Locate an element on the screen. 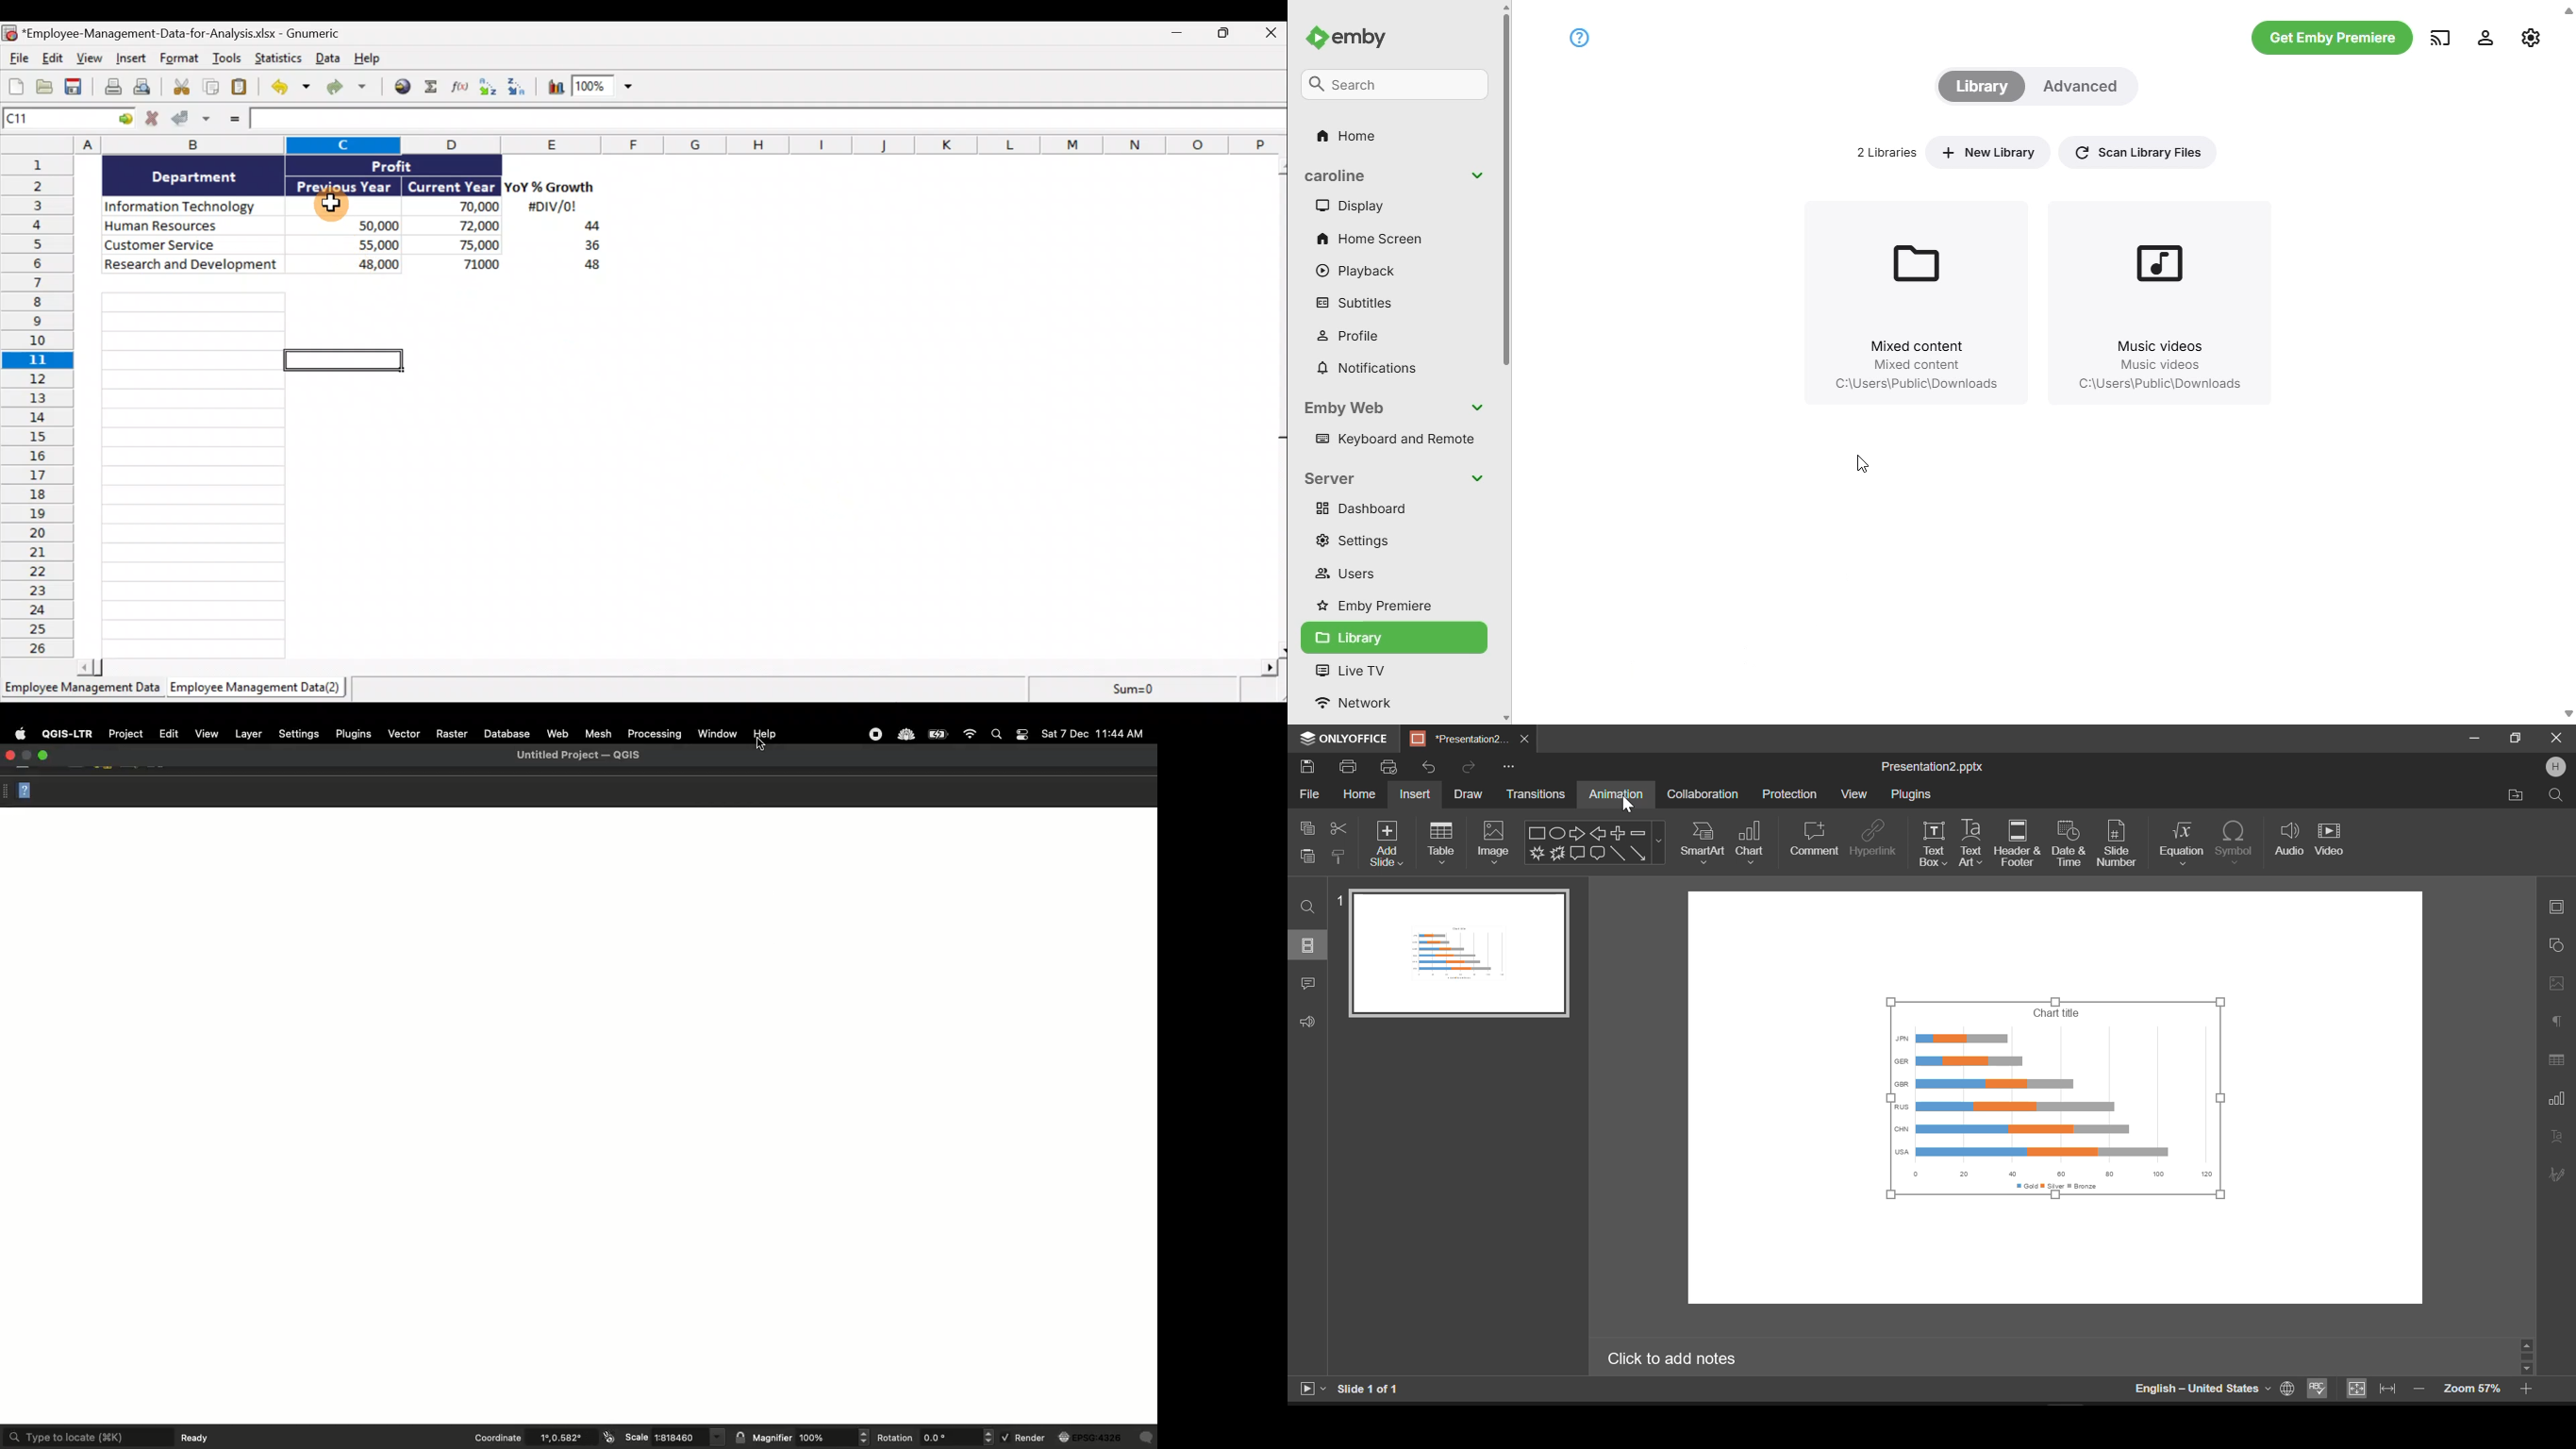 The height and width of the screenshot is (1456, 2576). Insert is located at coordinates (1416, 793).